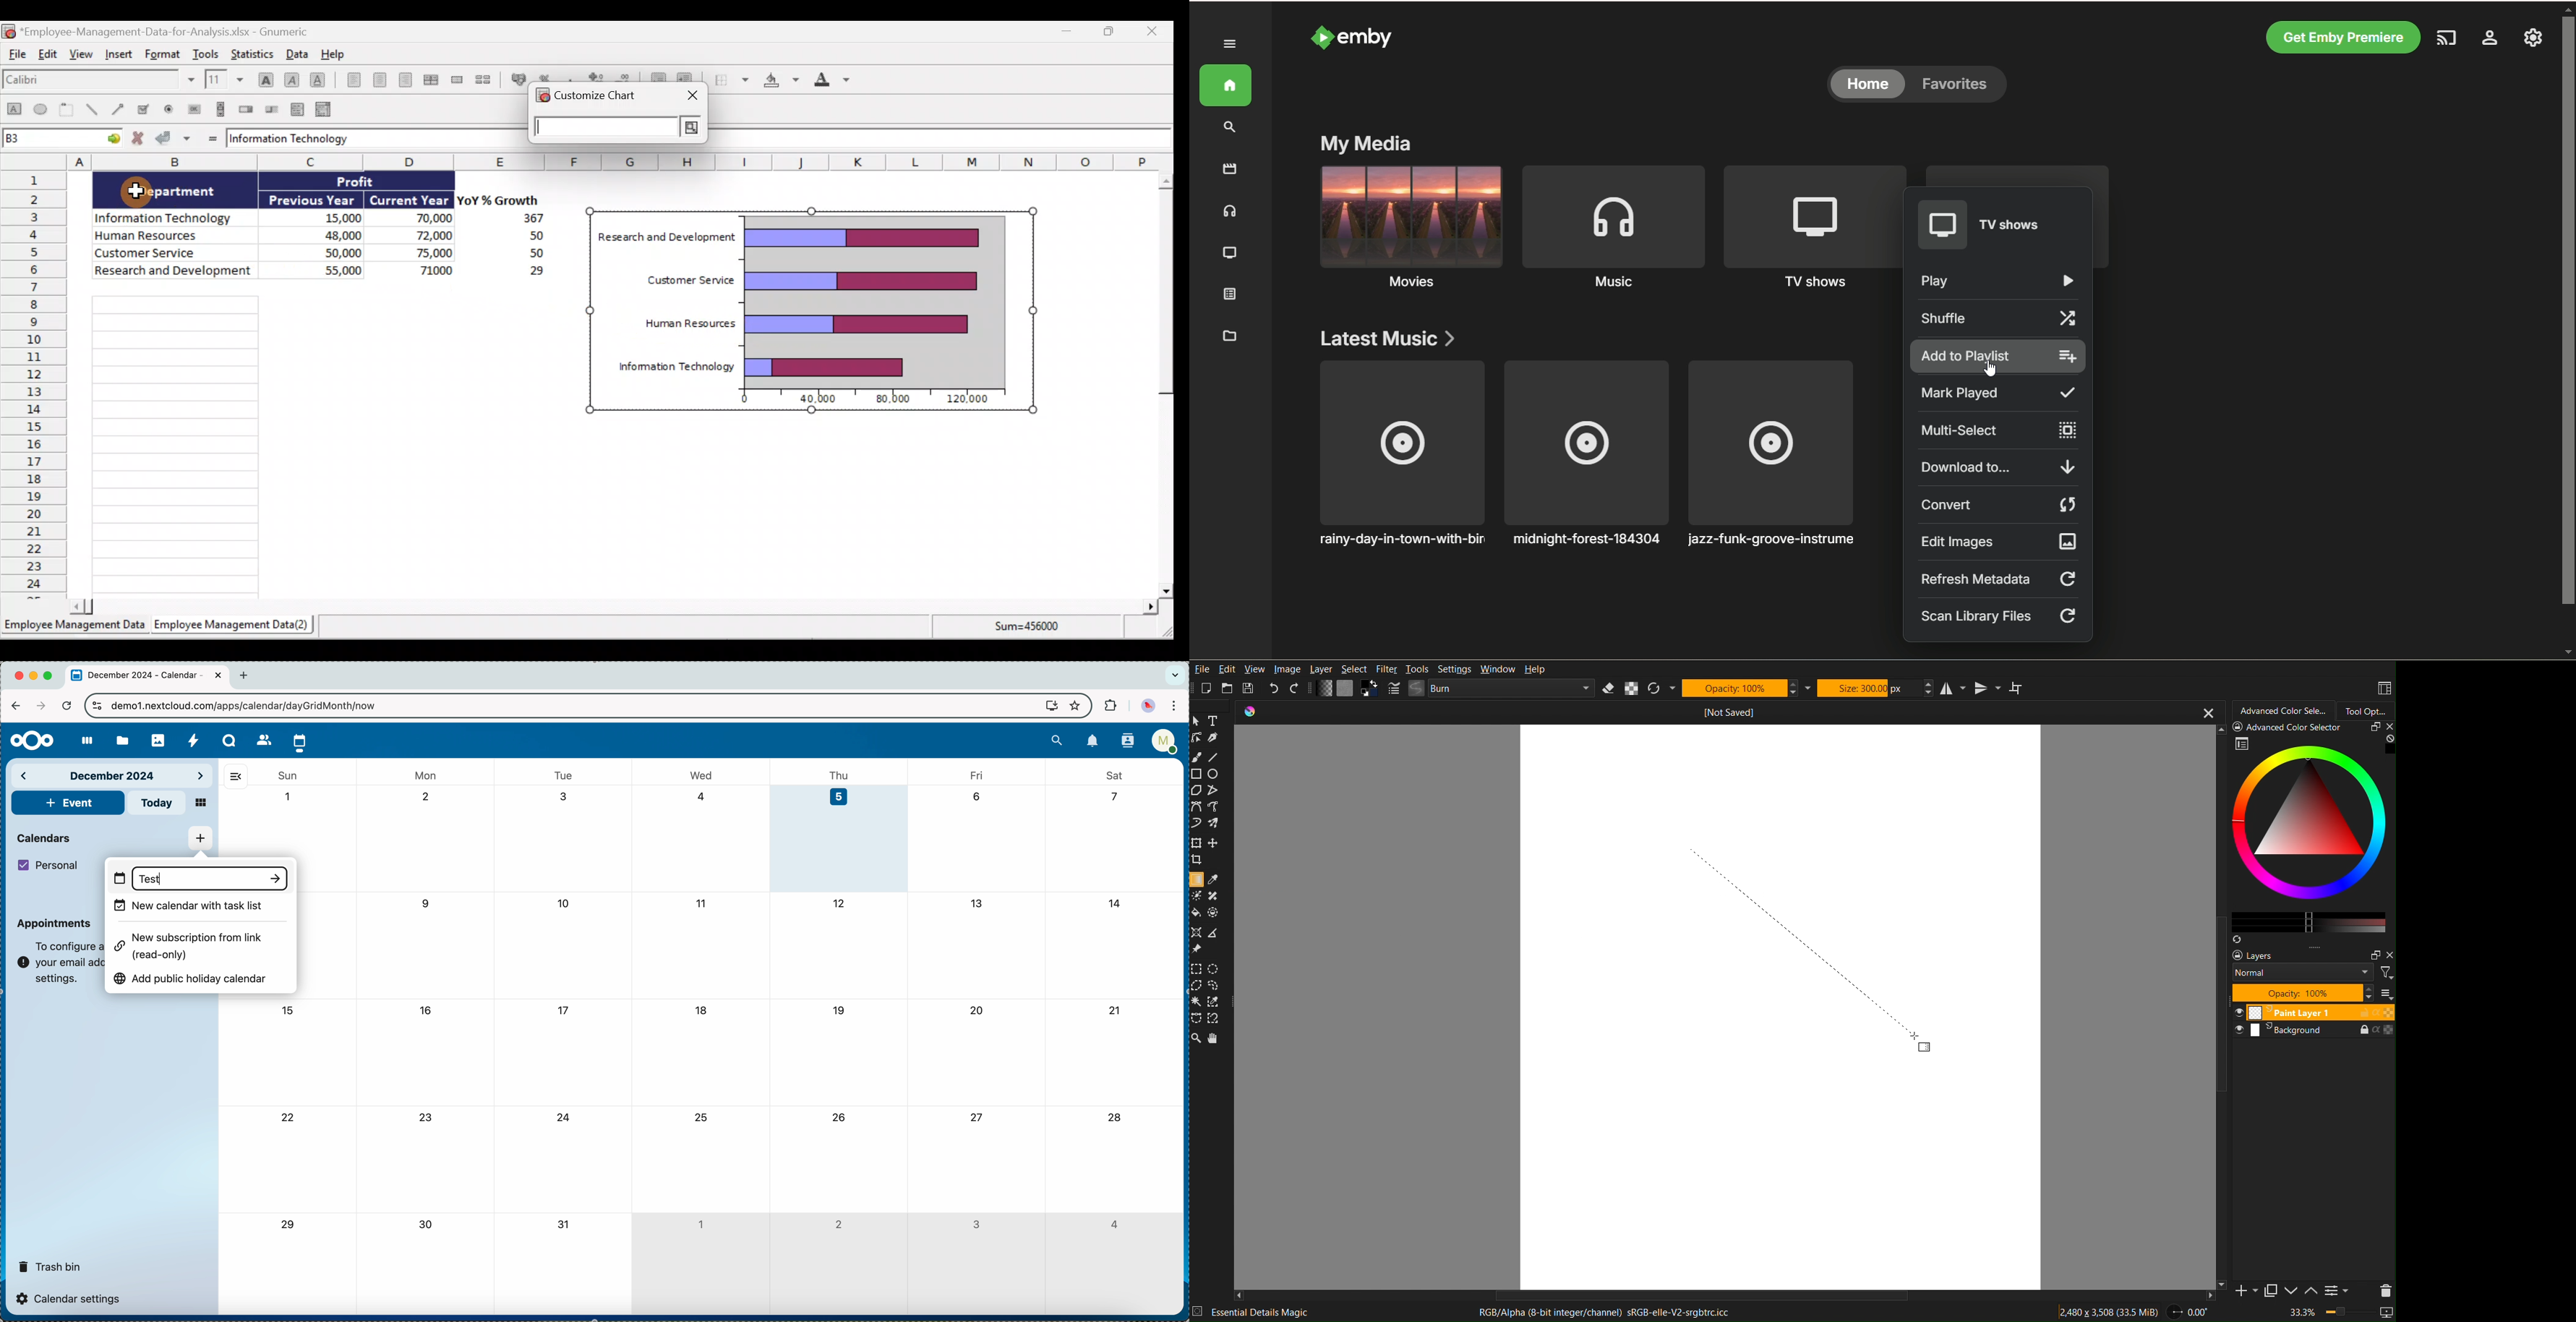 This screenshot has height=1344, width=2576. Describe the element at coordinates (2445, 40) in the screenshot. I see `play on another device` at that location.